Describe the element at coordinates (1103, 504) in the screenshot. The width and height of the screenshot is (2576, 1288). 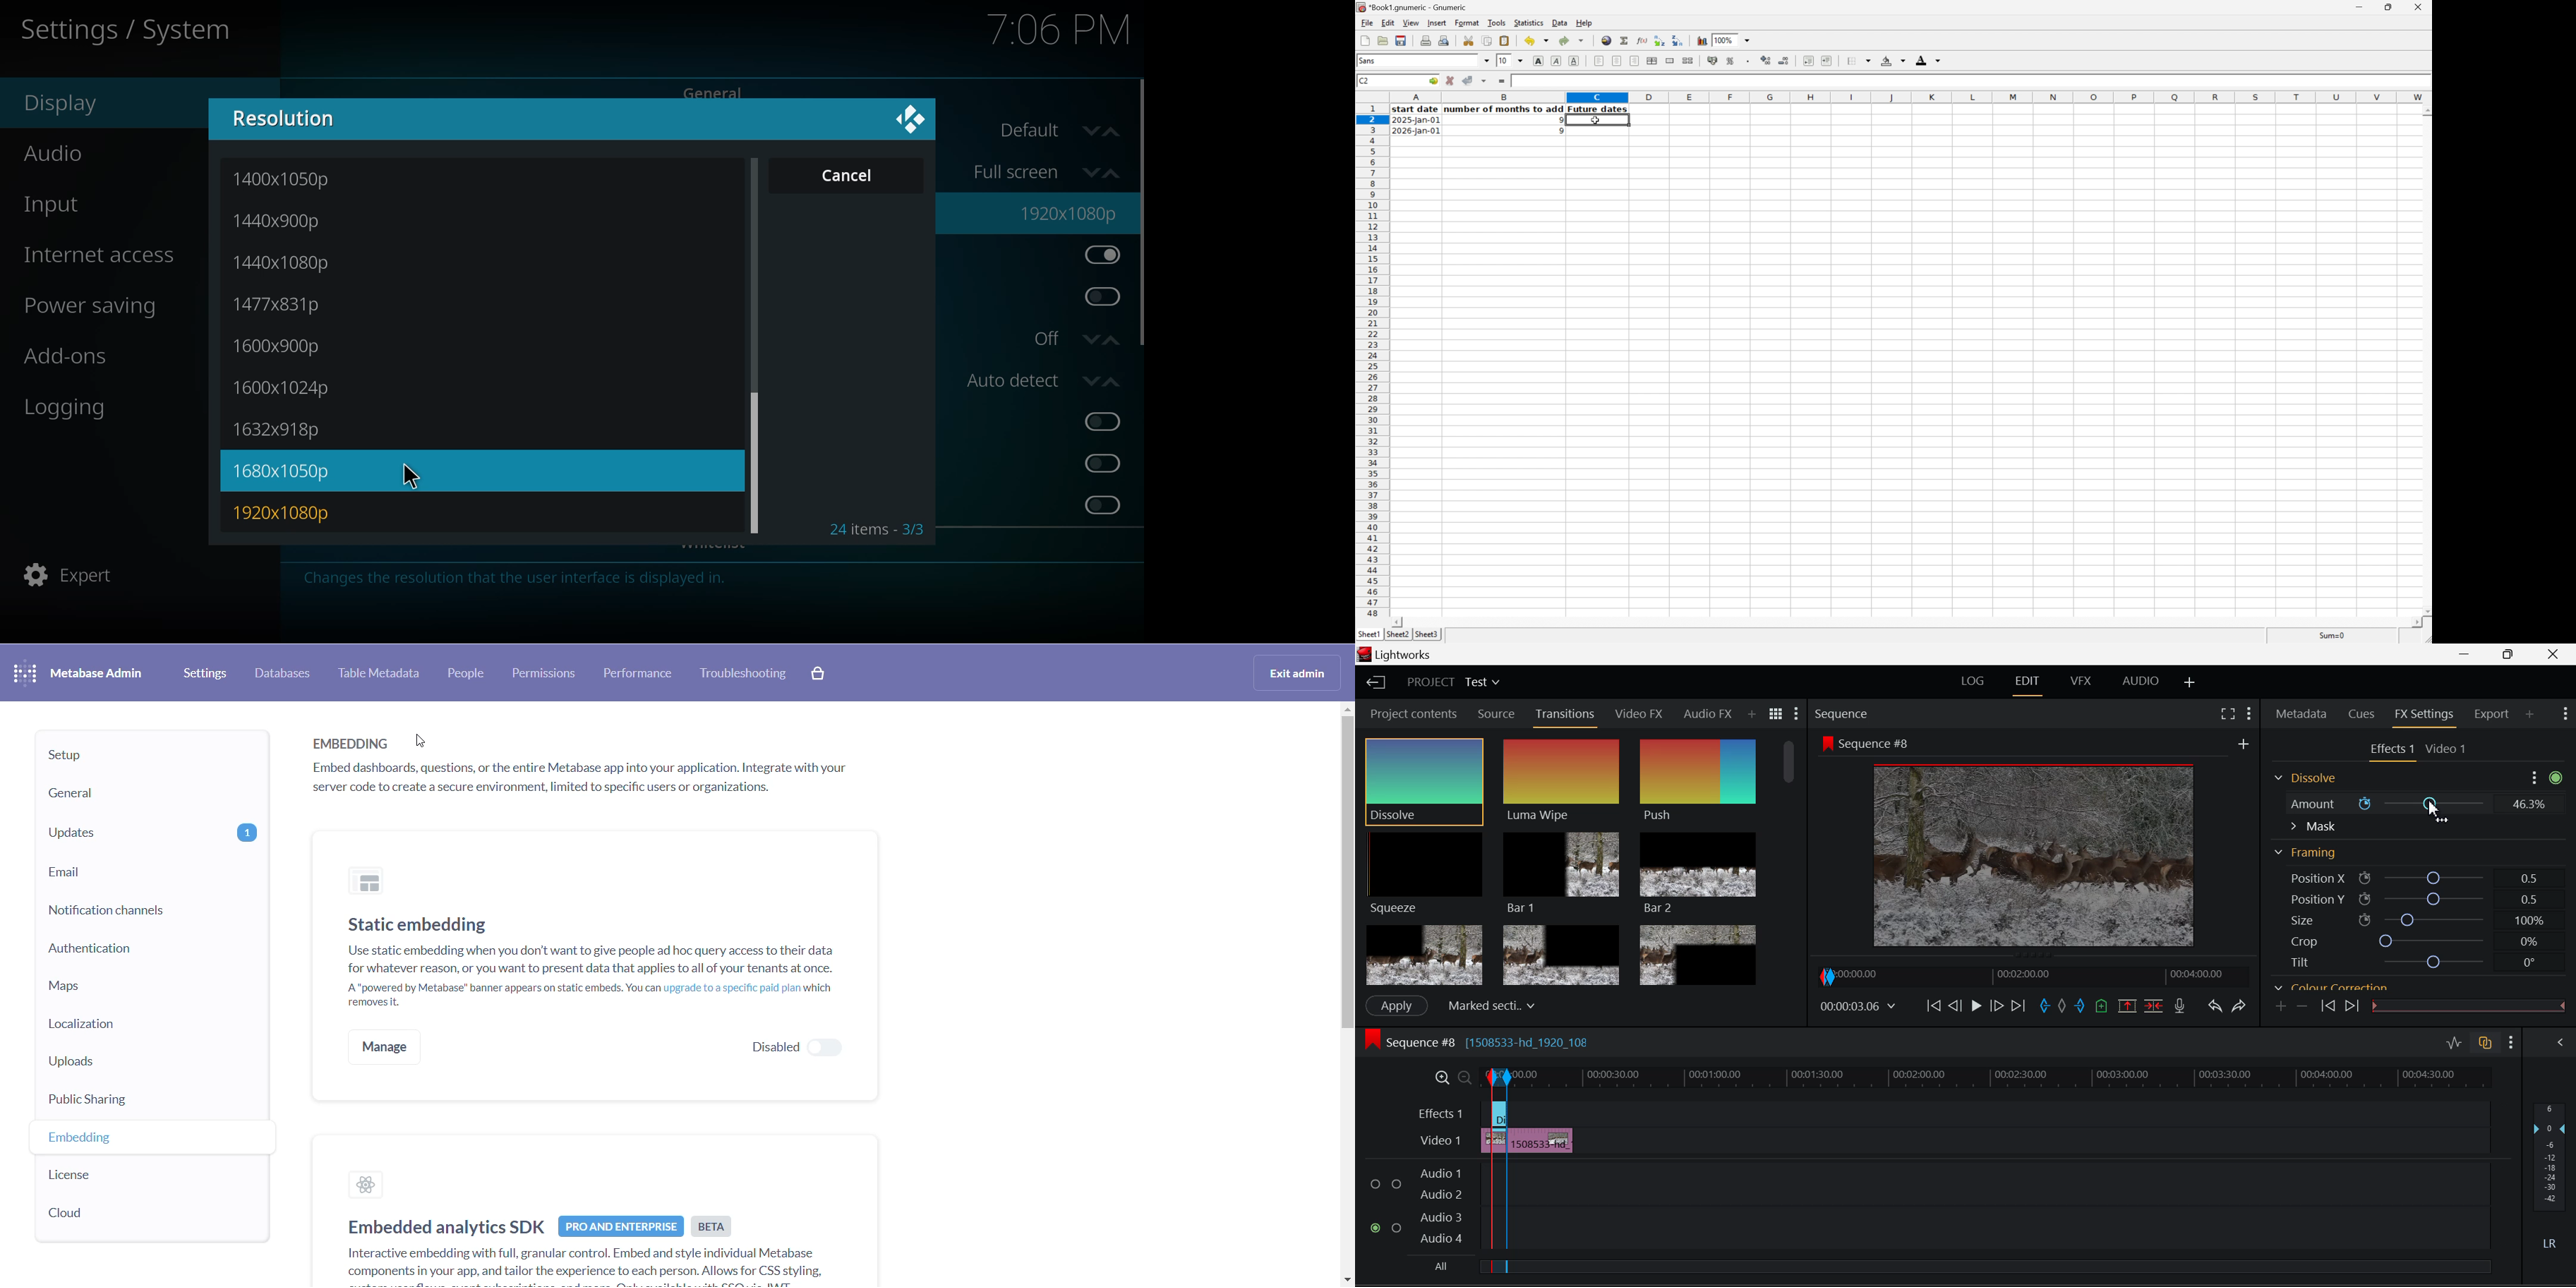
I see `enable` at that location.